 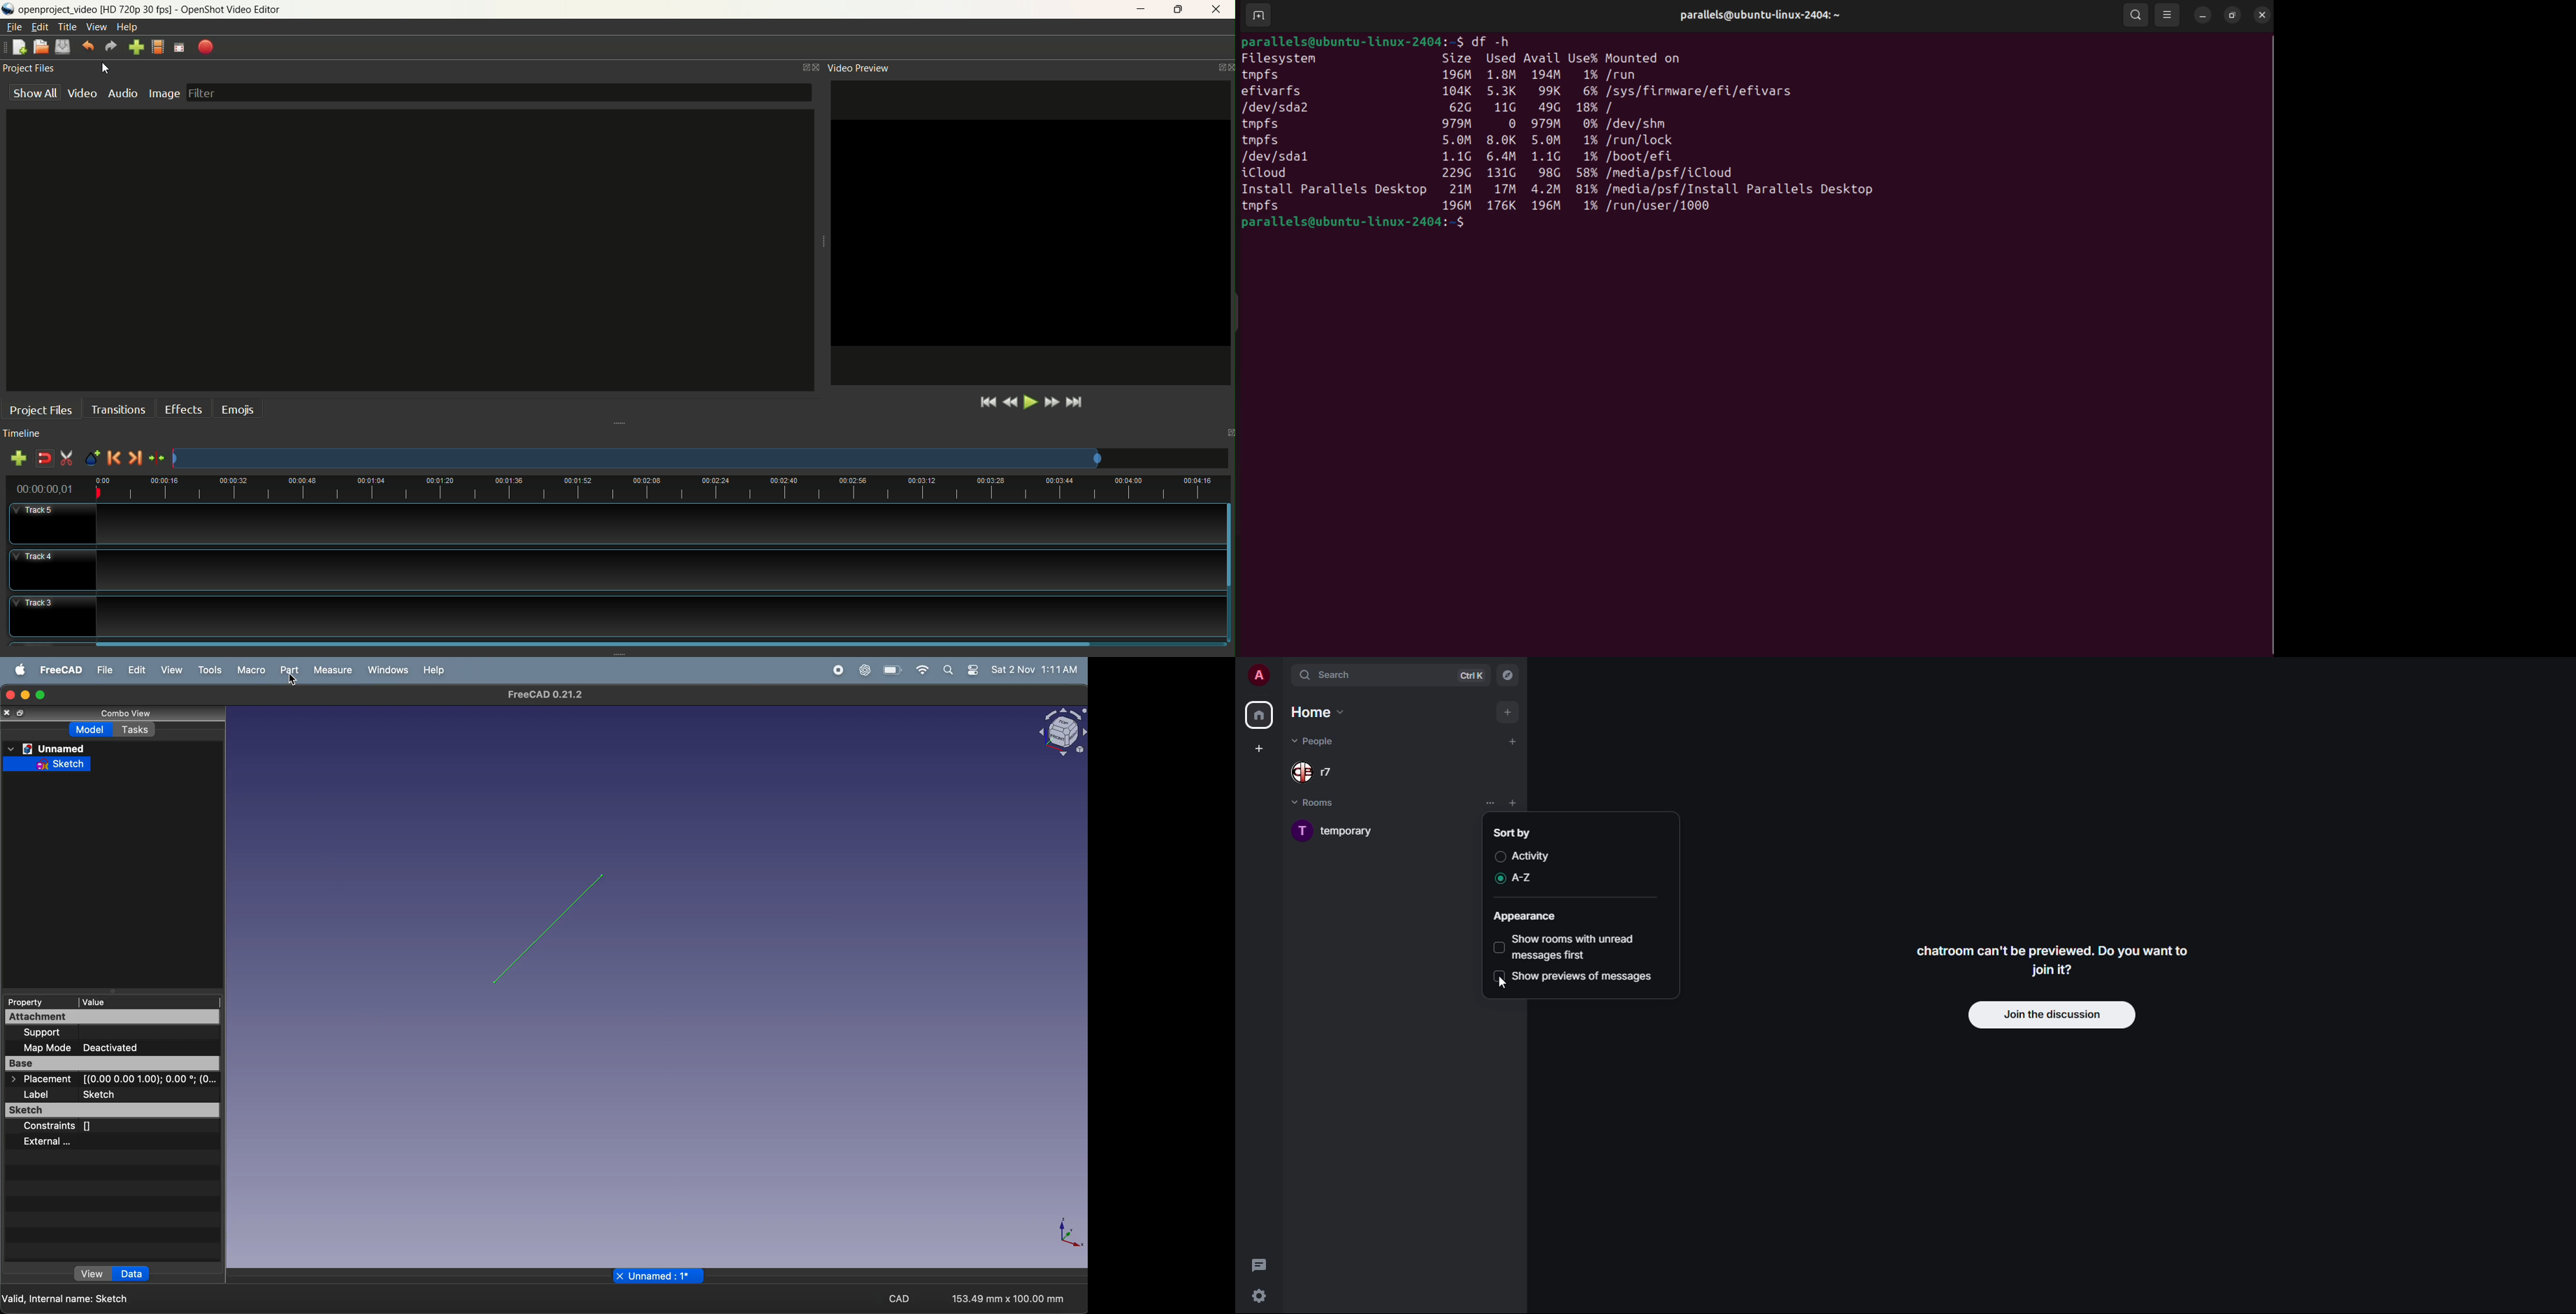 I want to click on maximize, so click(x=41, y=696).